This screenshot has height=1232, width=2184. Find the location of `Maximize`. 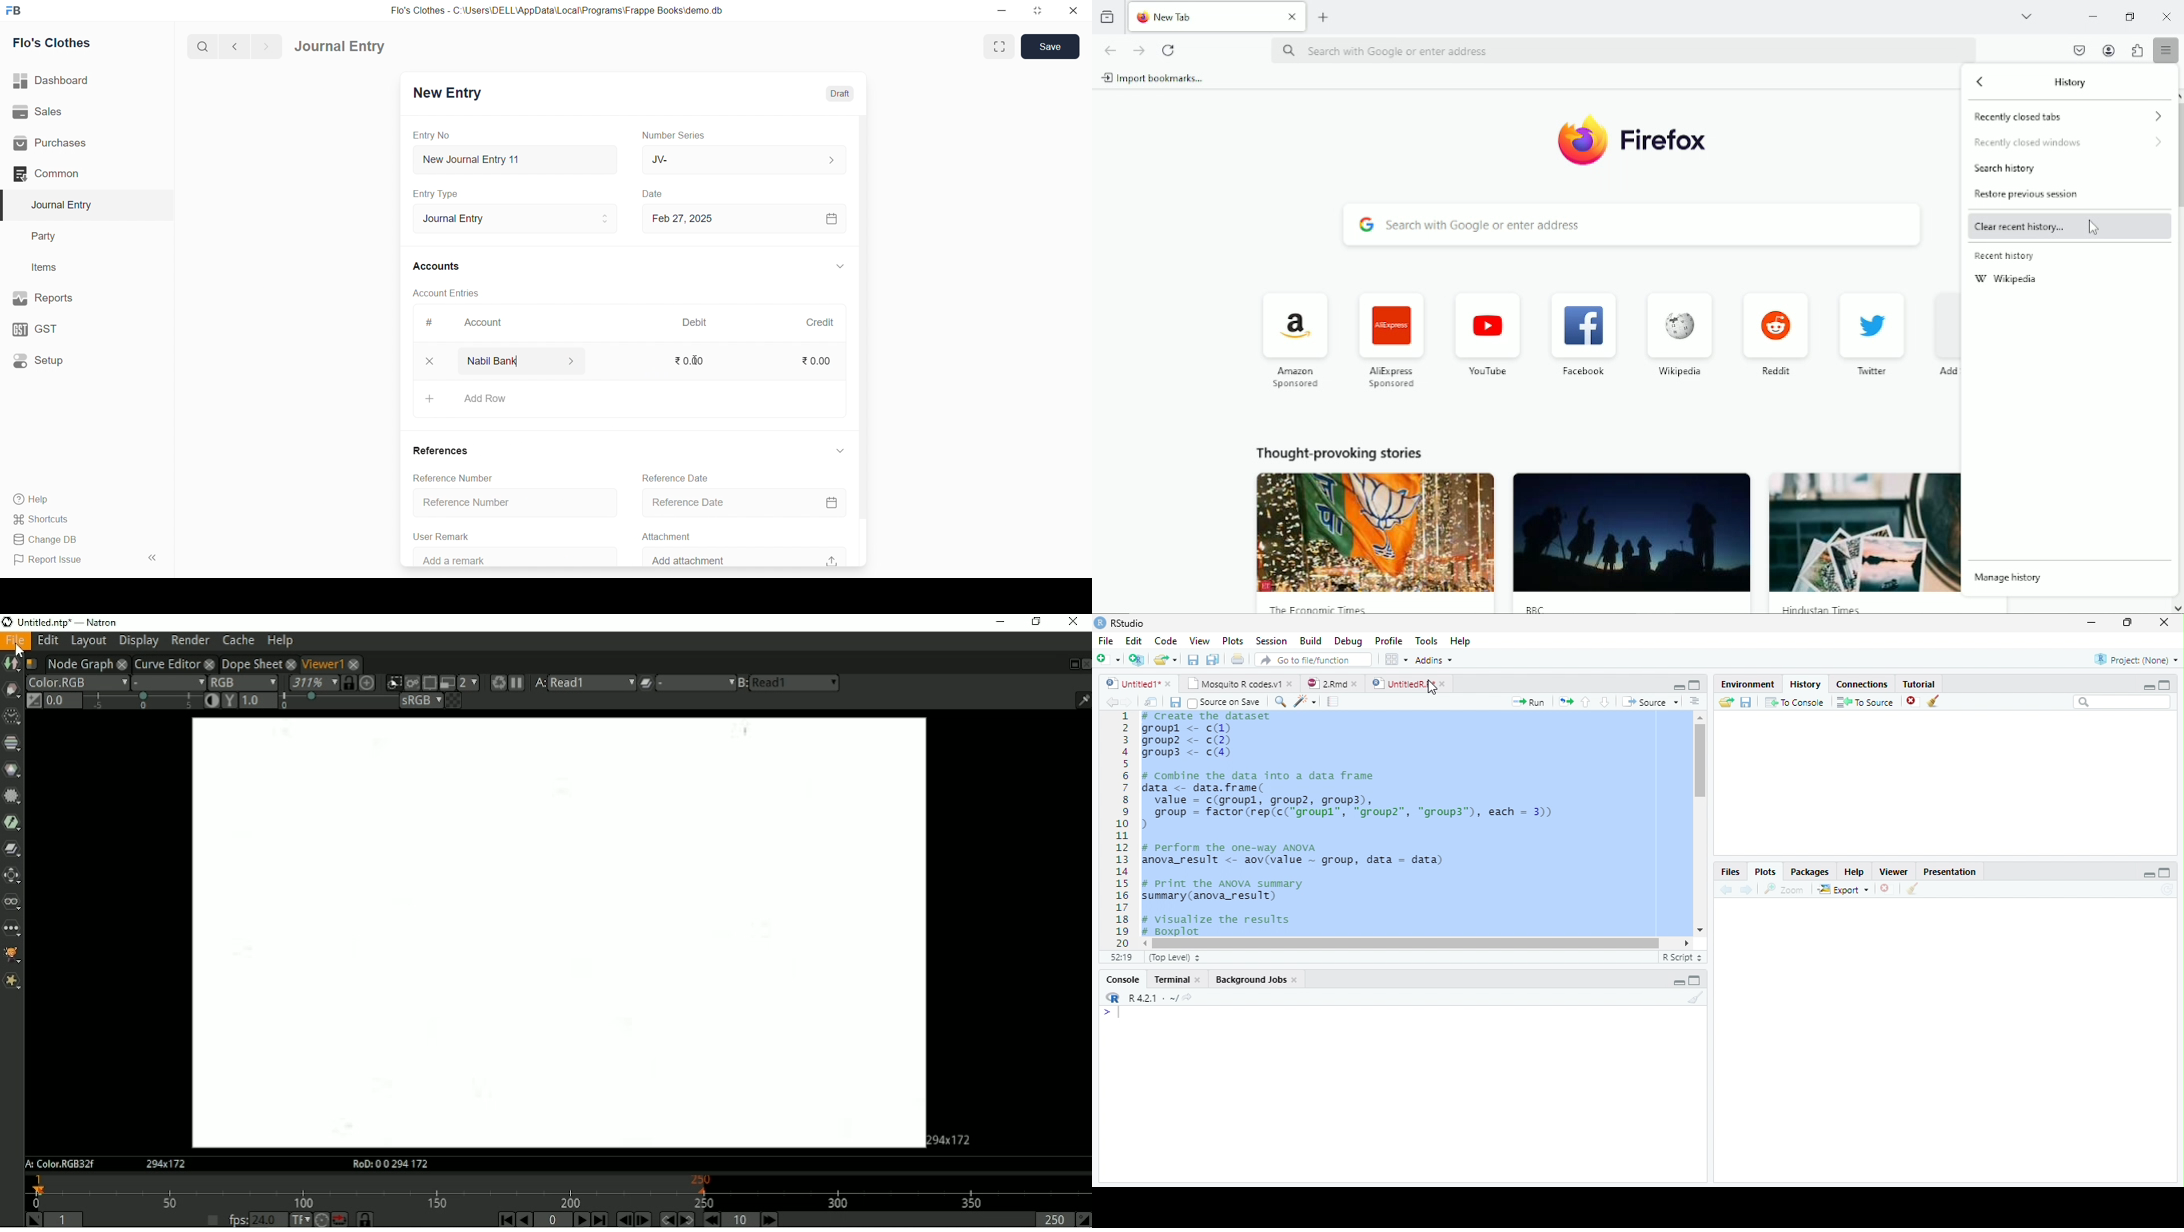

Maximize is located at coordinates (1695, 686).